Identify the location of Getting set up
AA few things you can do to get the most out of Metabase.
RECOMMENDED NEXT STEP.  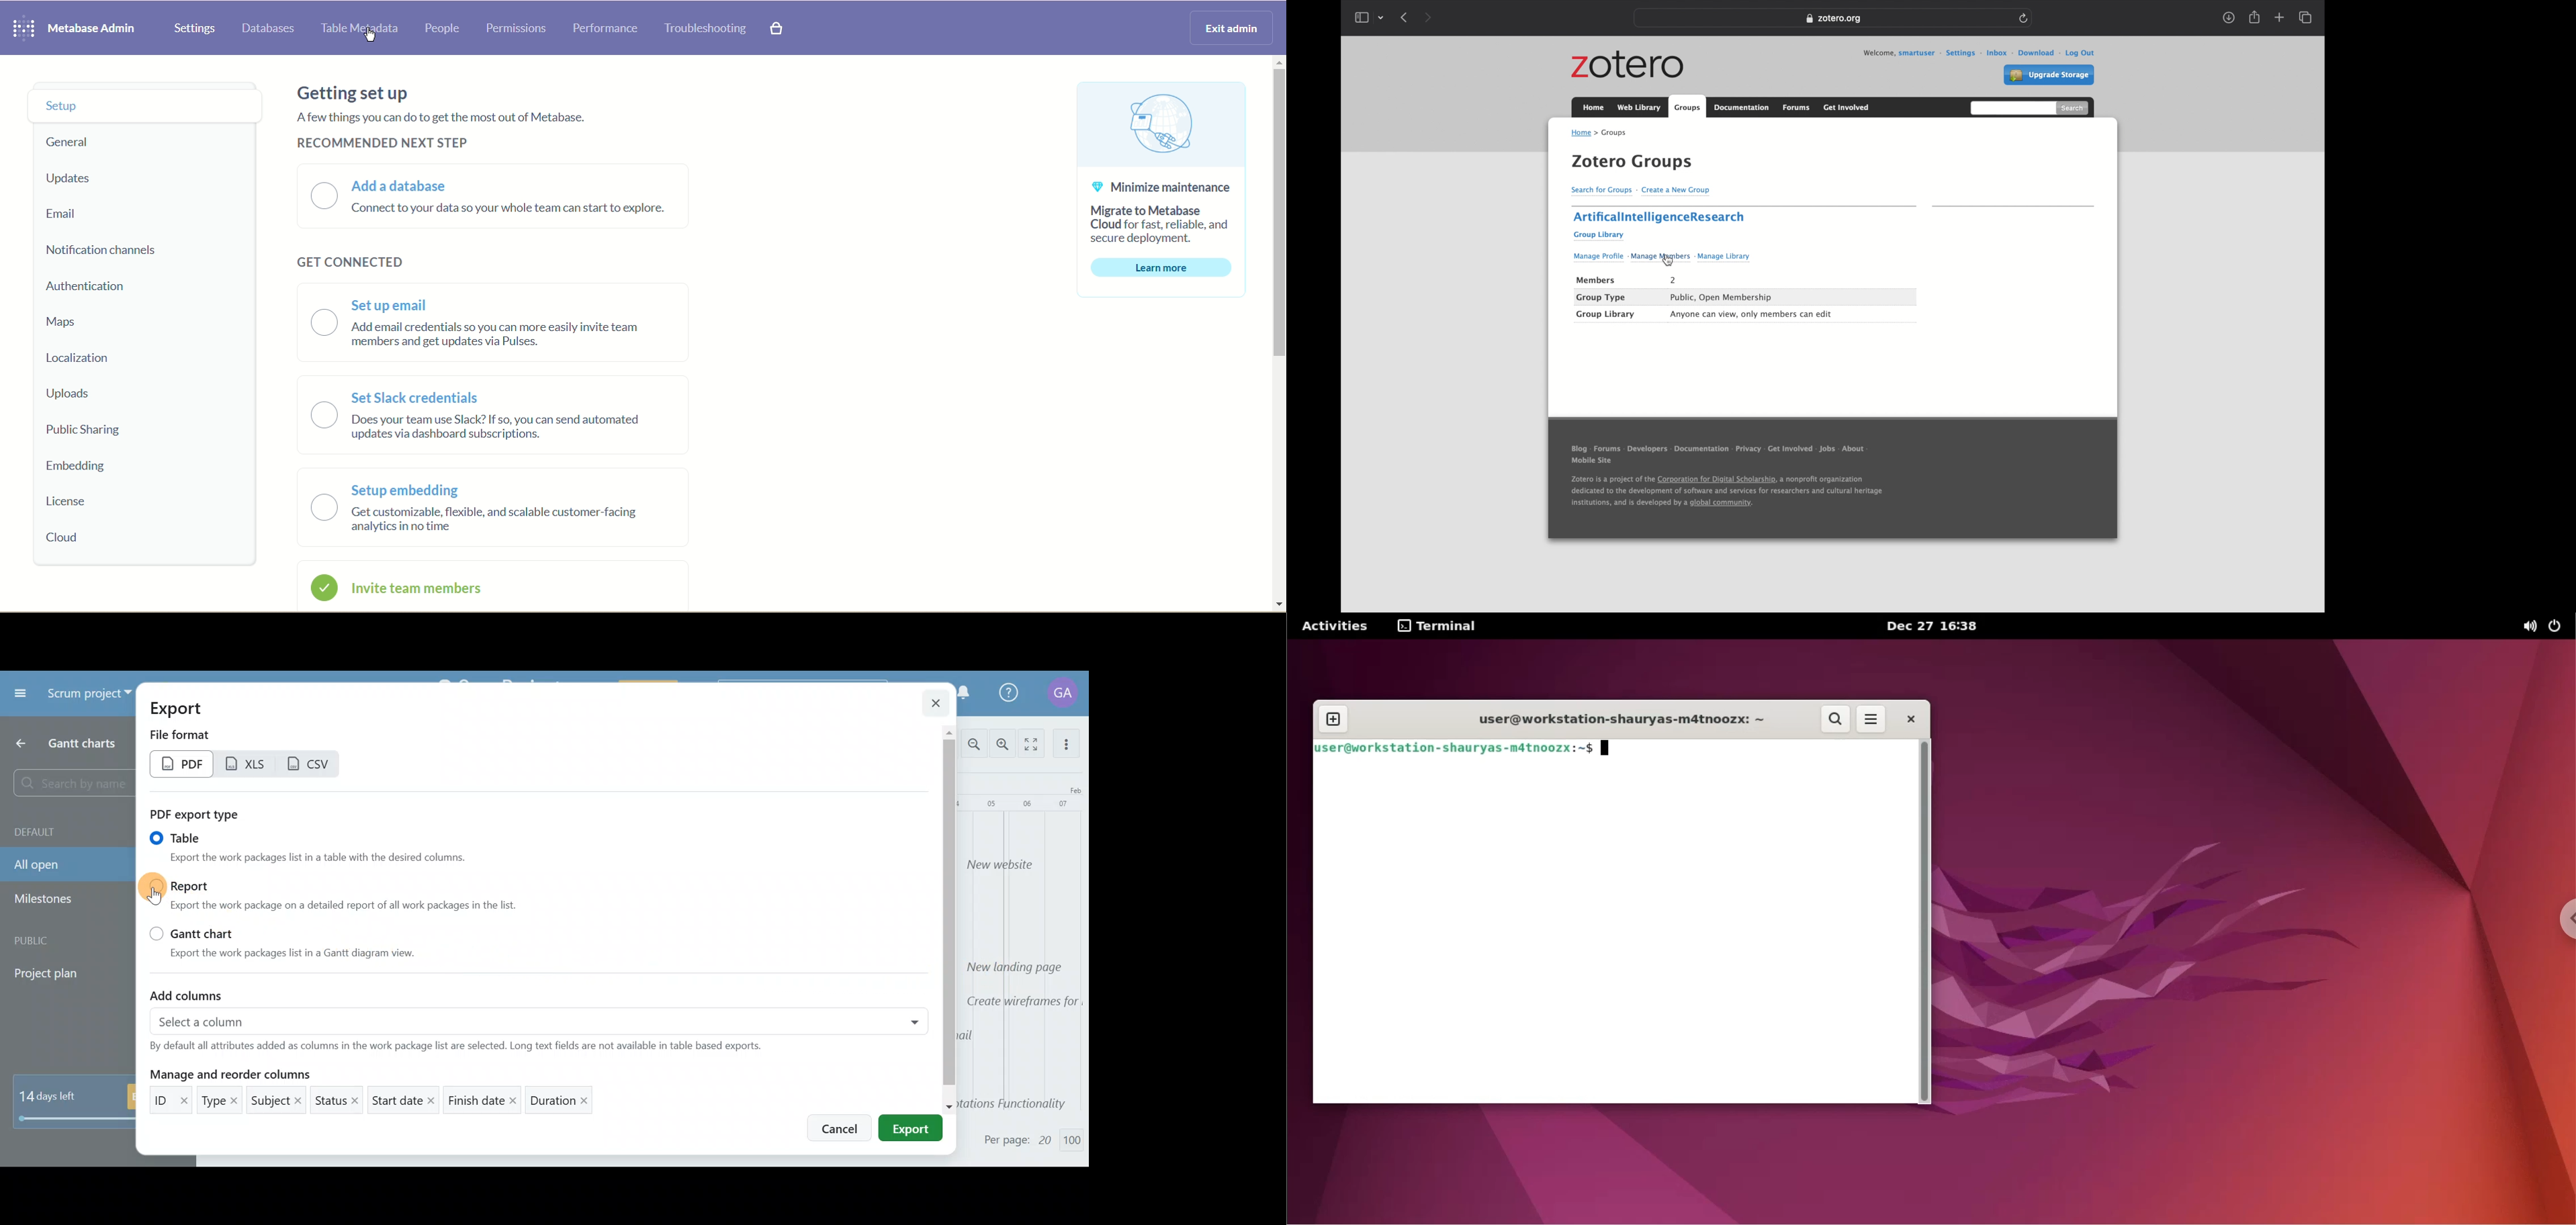
(439, 115).